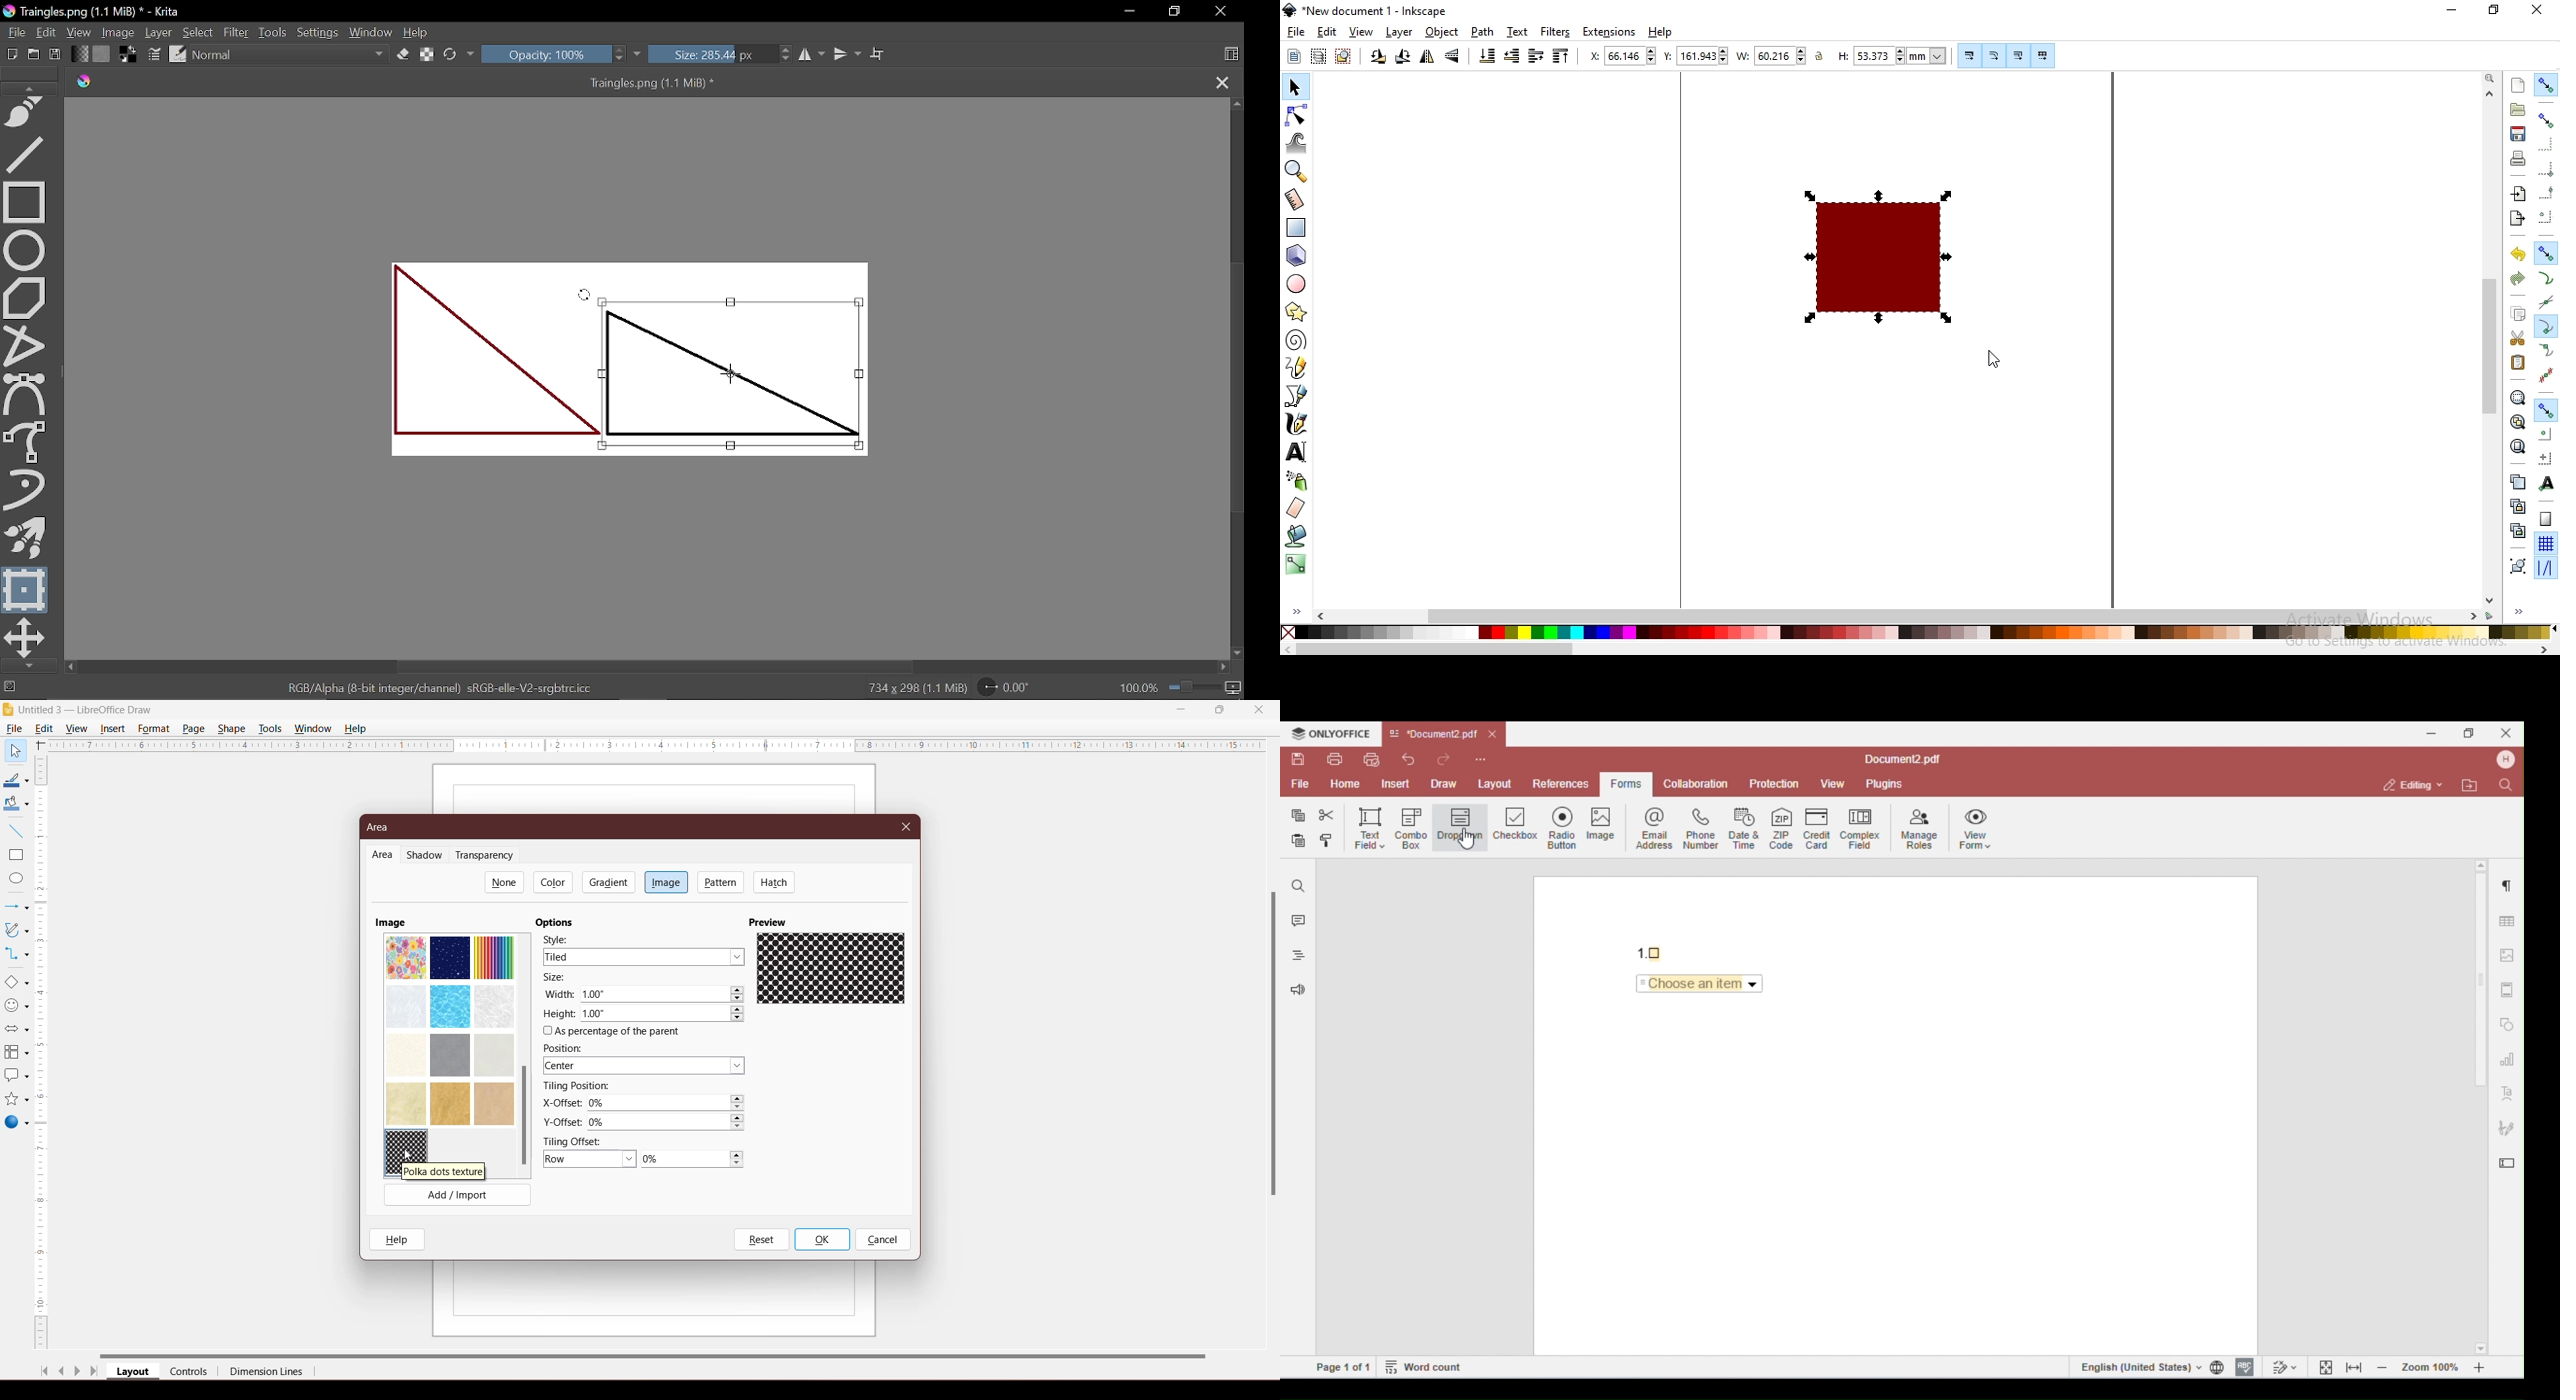 The width and height of the screenshot is (2576, 1400). What do you see at coordinates (2453, 11) in the screenshot?
I see `minimize` at bounding box center [2453, 11].